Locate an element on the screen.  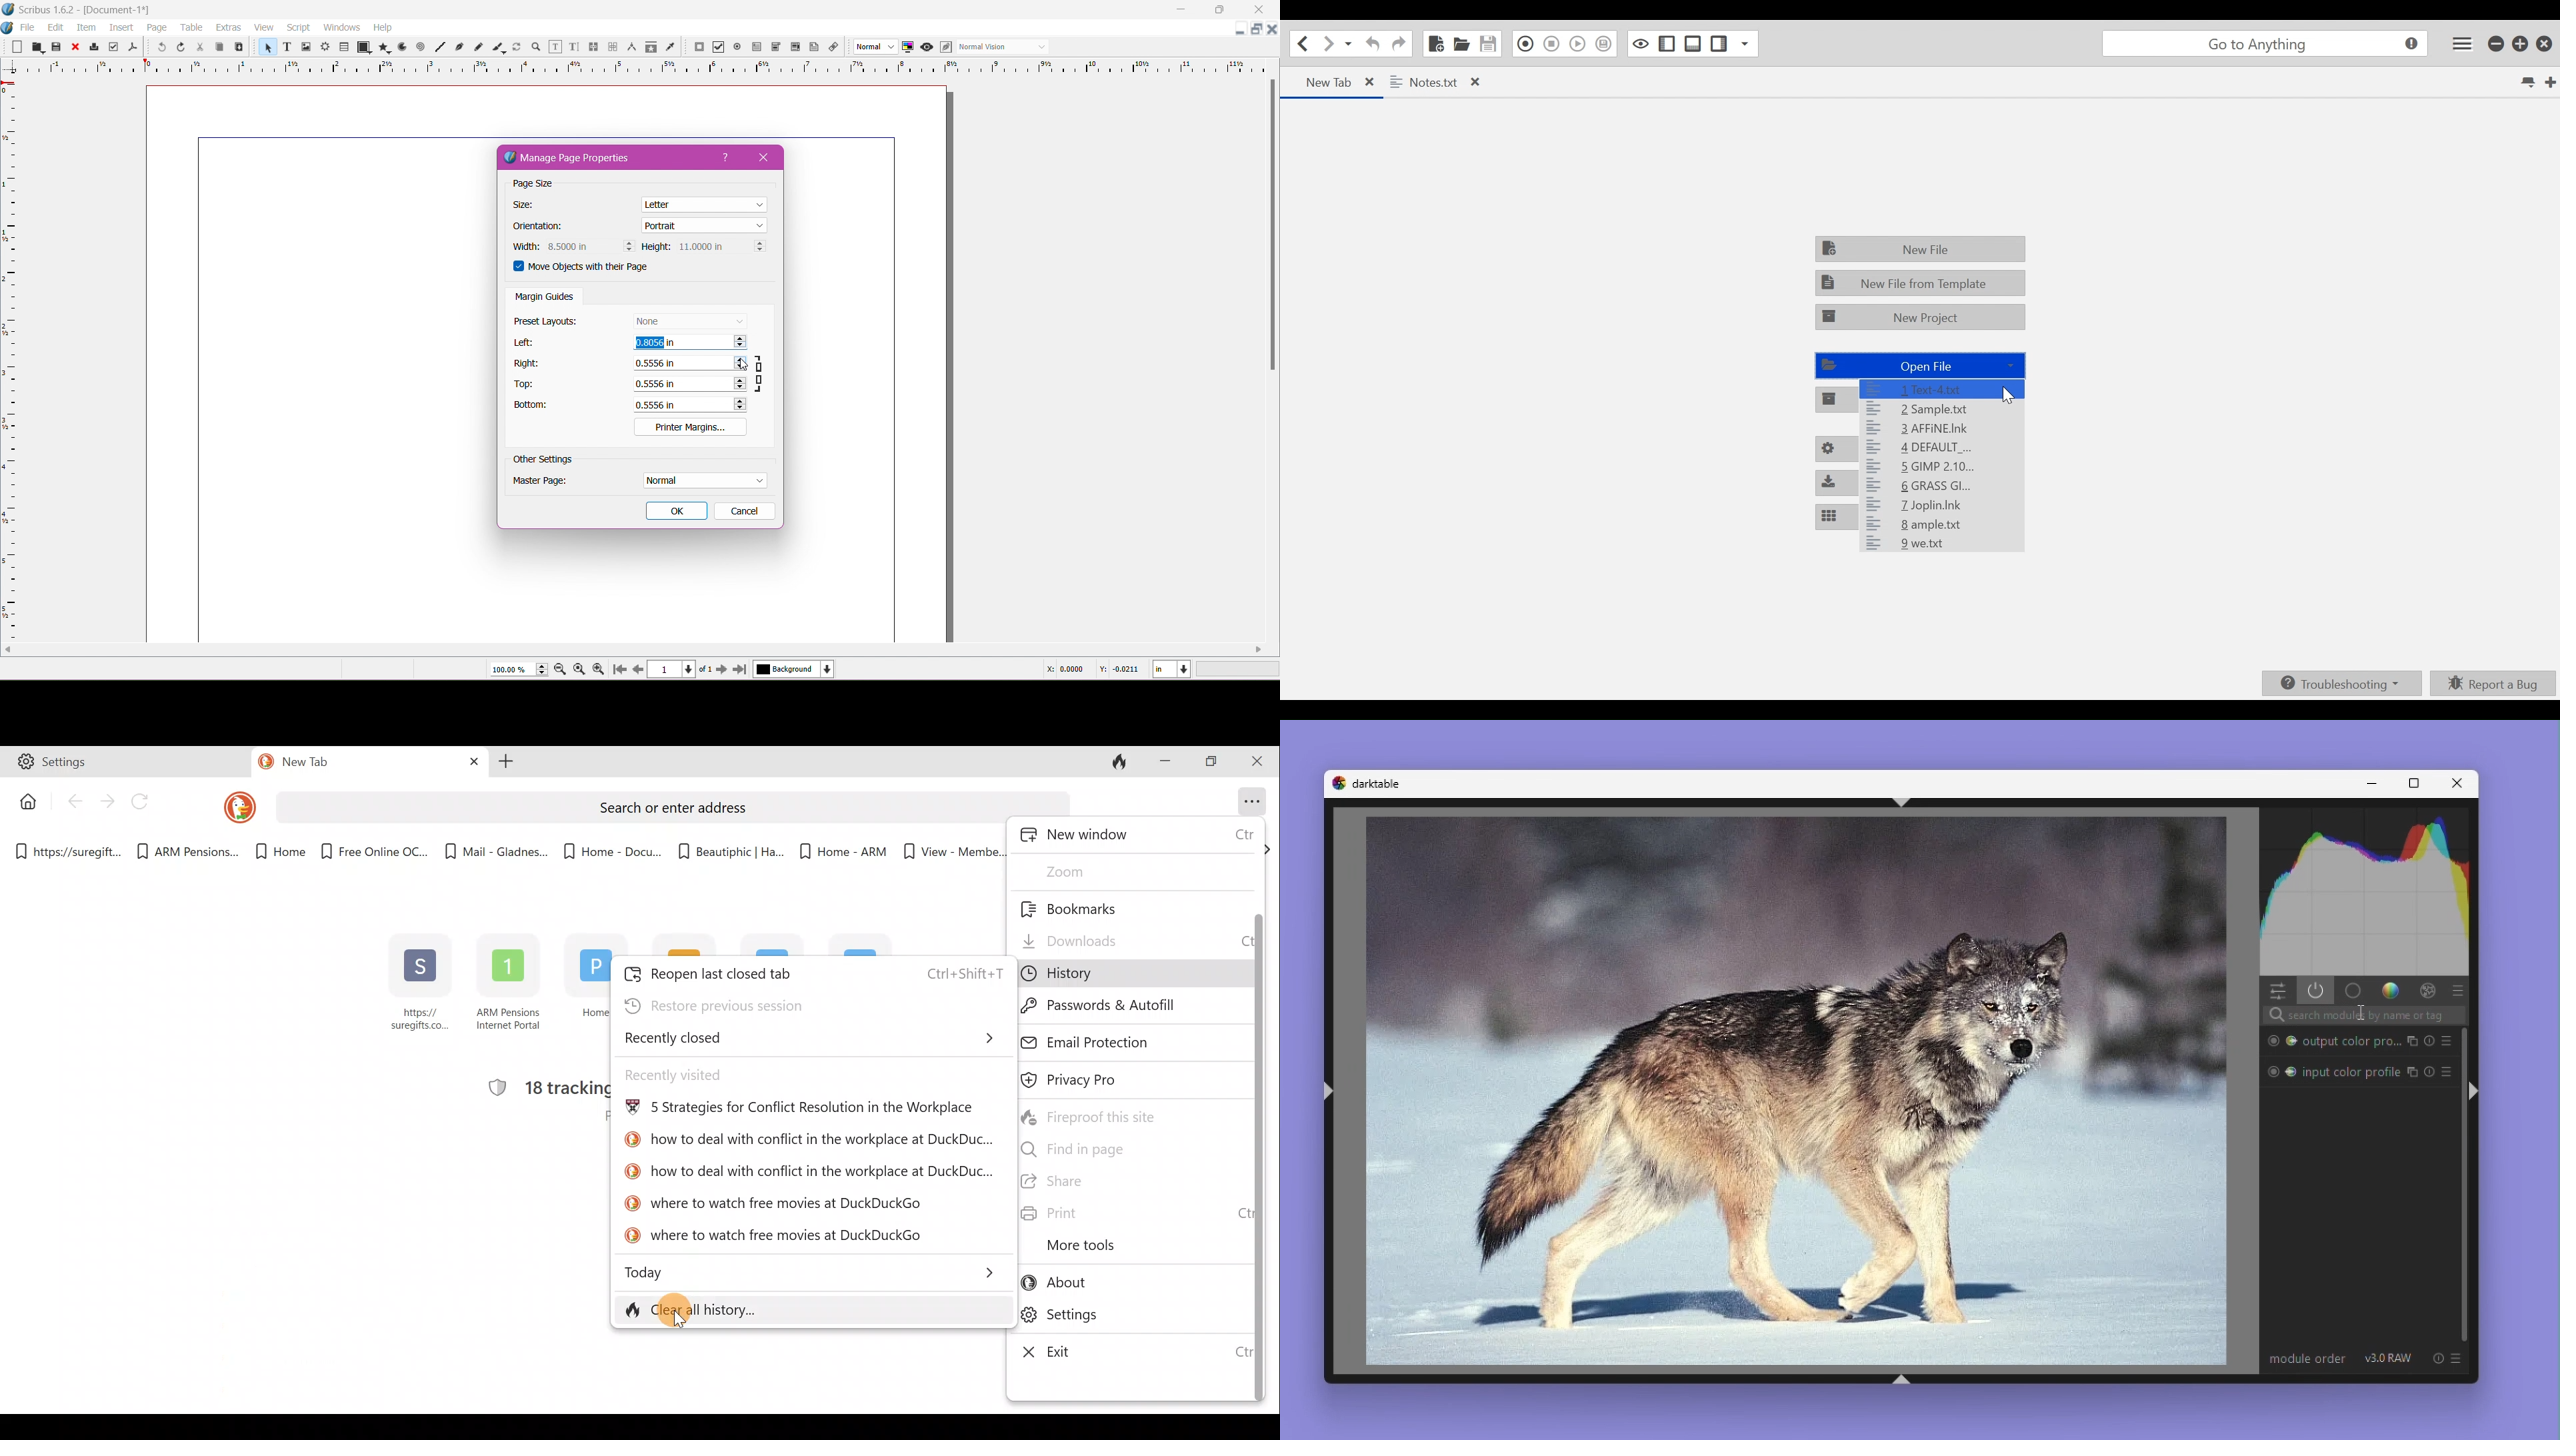
Minimize is located at coordinates (2373, 784).